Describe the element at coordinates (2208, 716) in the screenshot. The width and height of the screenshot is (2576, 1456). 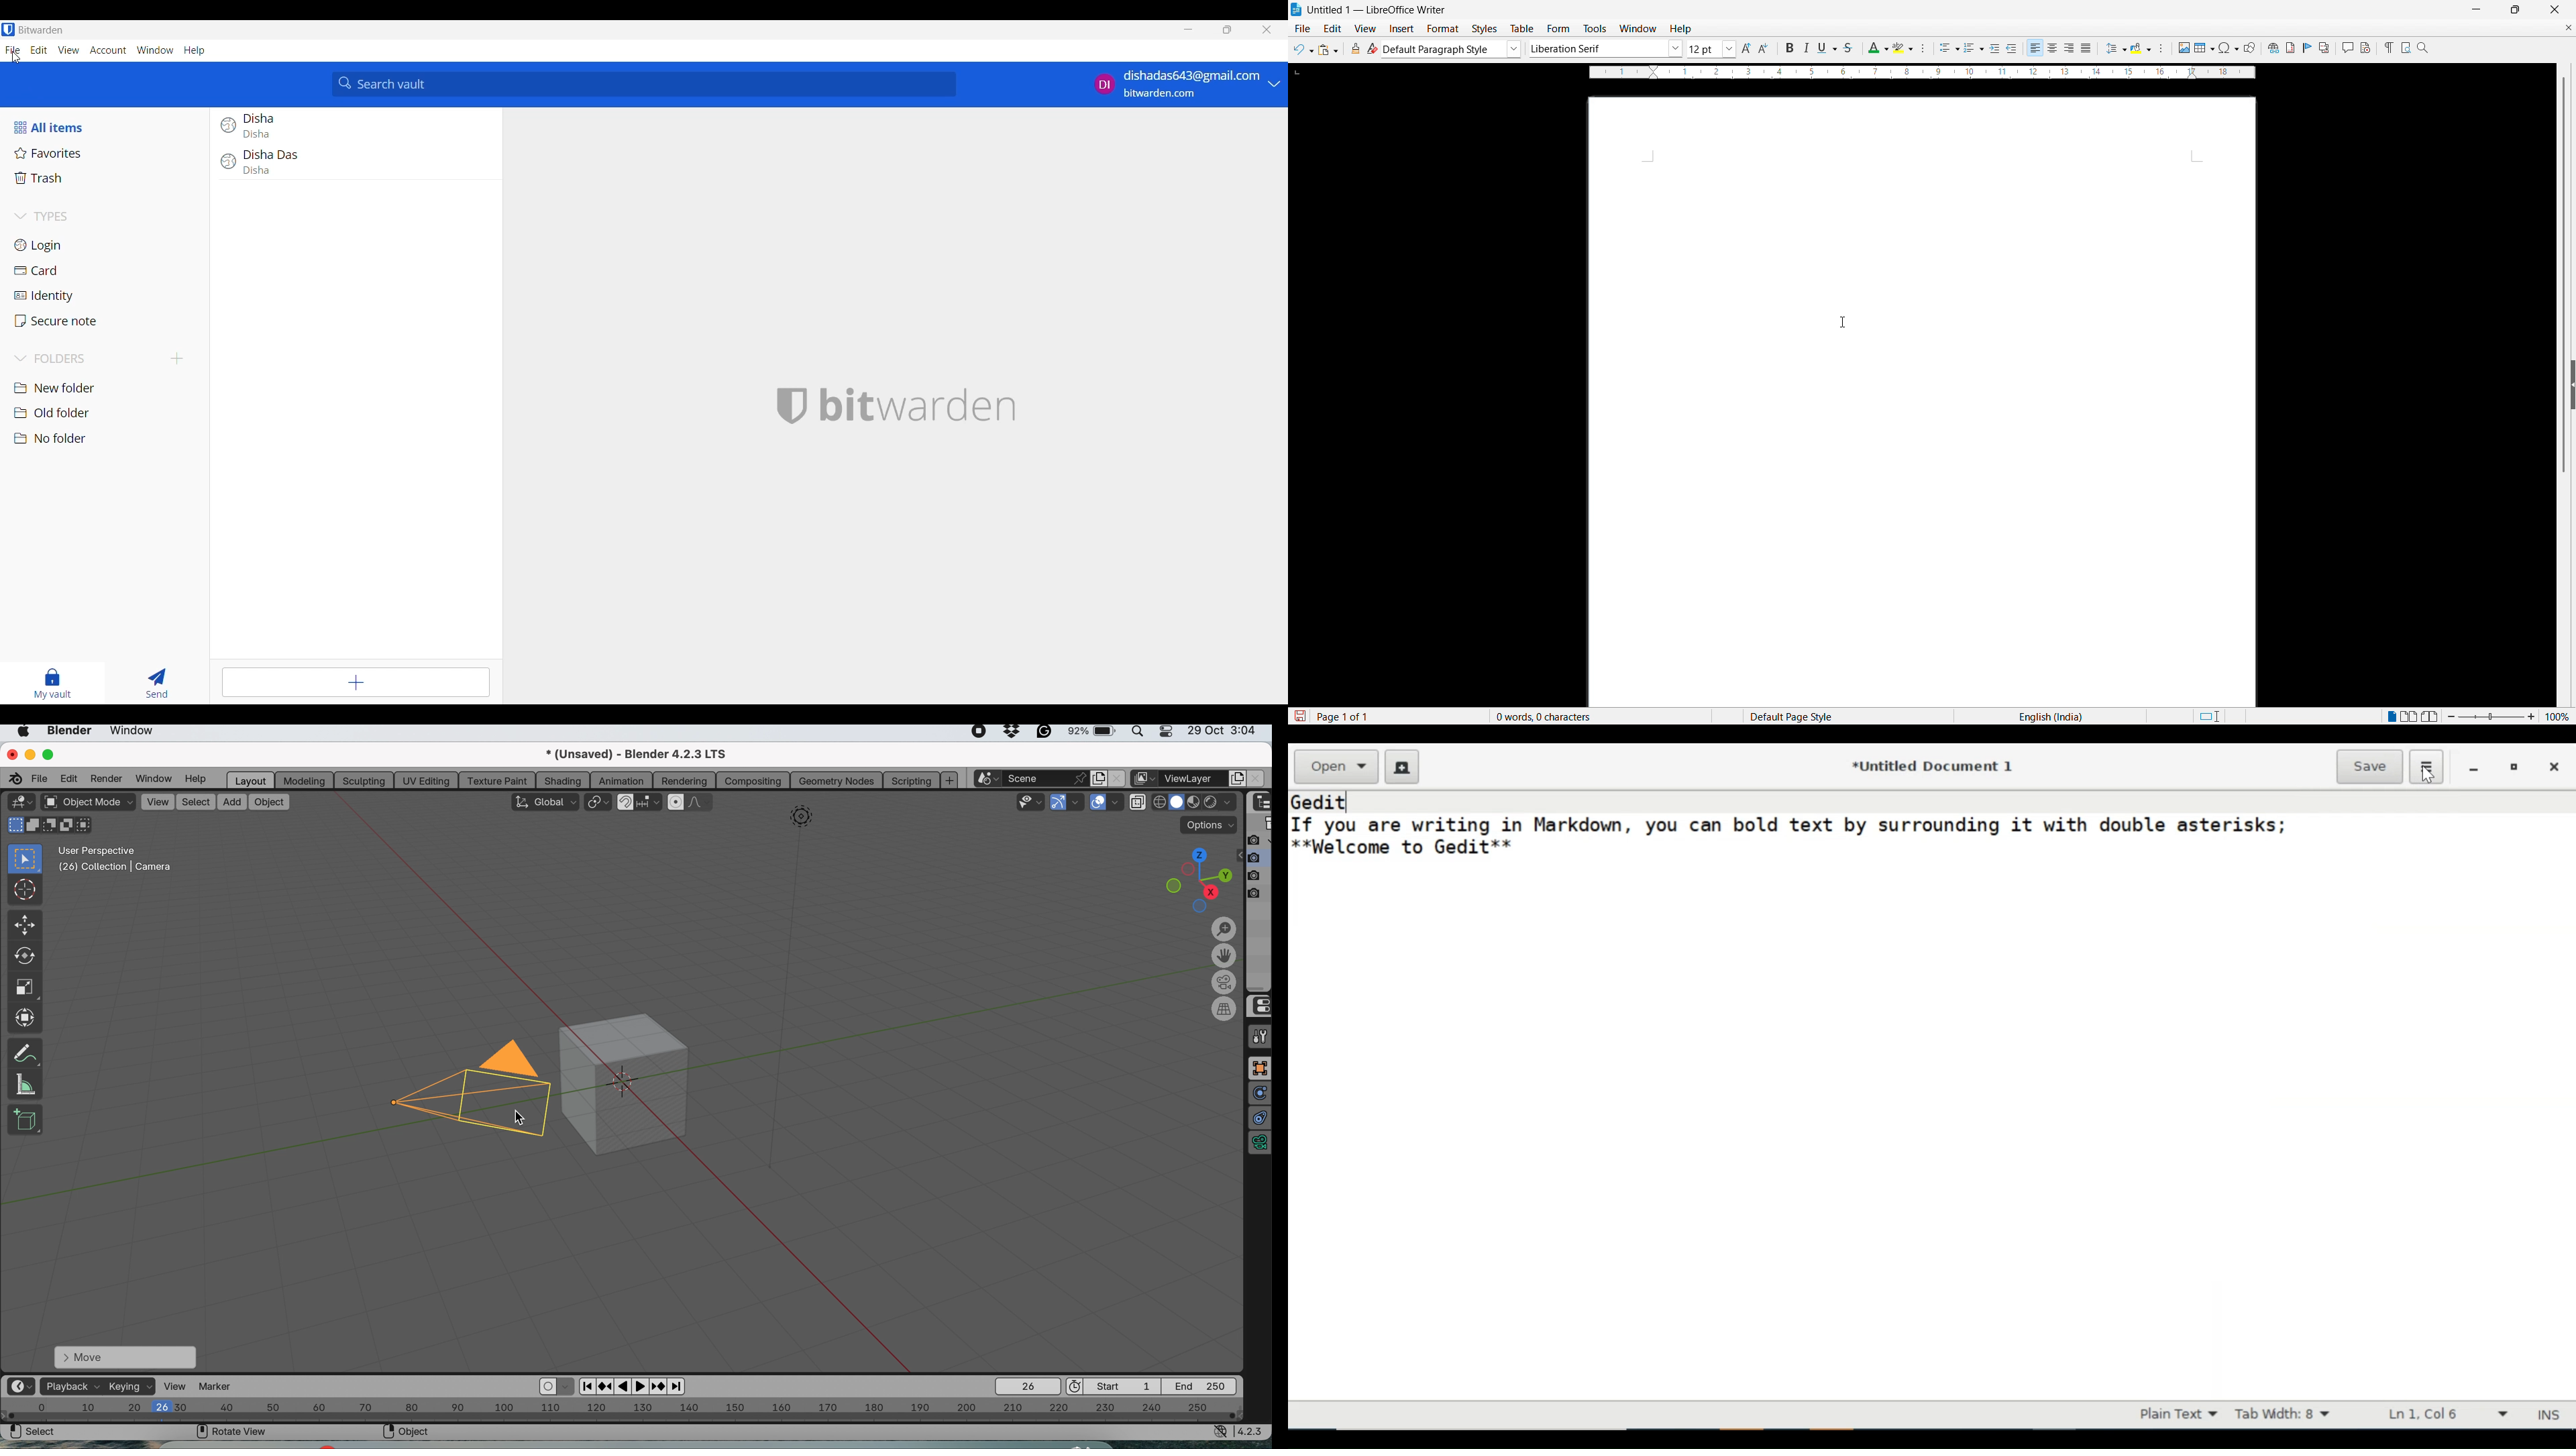
I see `Standard selection ` at that location.